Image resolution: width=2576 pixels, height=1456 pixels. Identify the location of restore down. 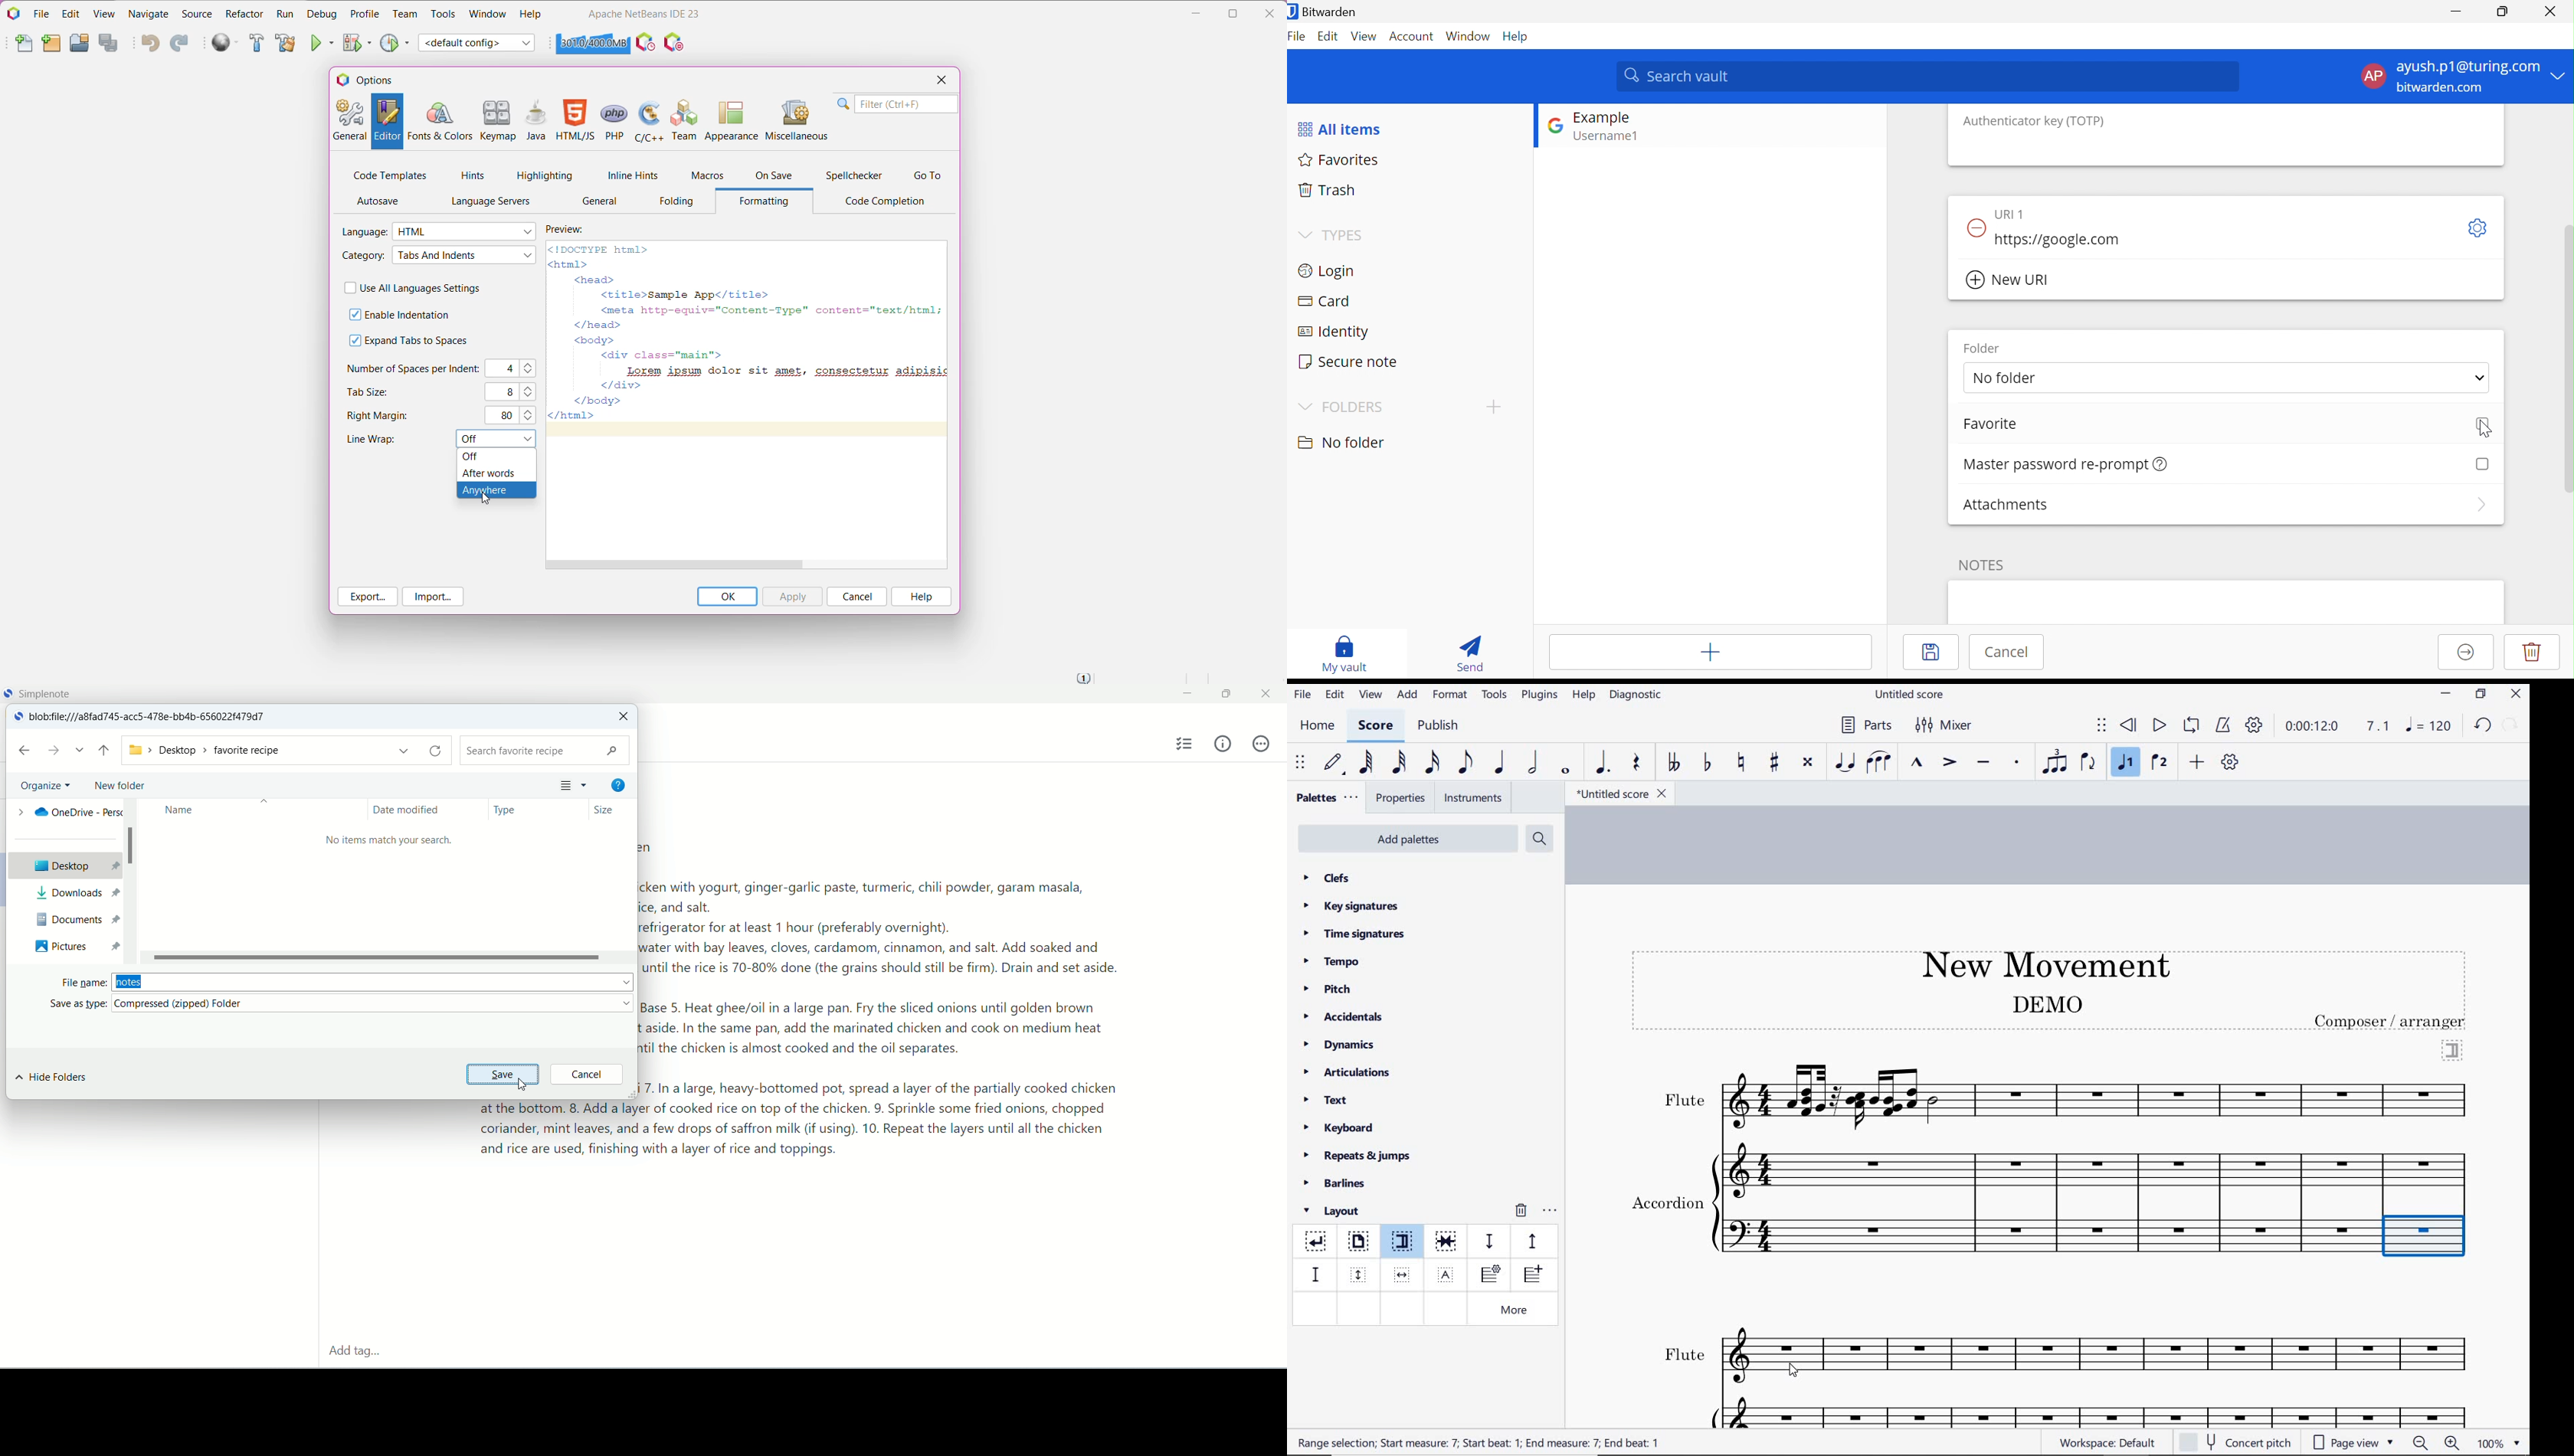
(2482, 695).